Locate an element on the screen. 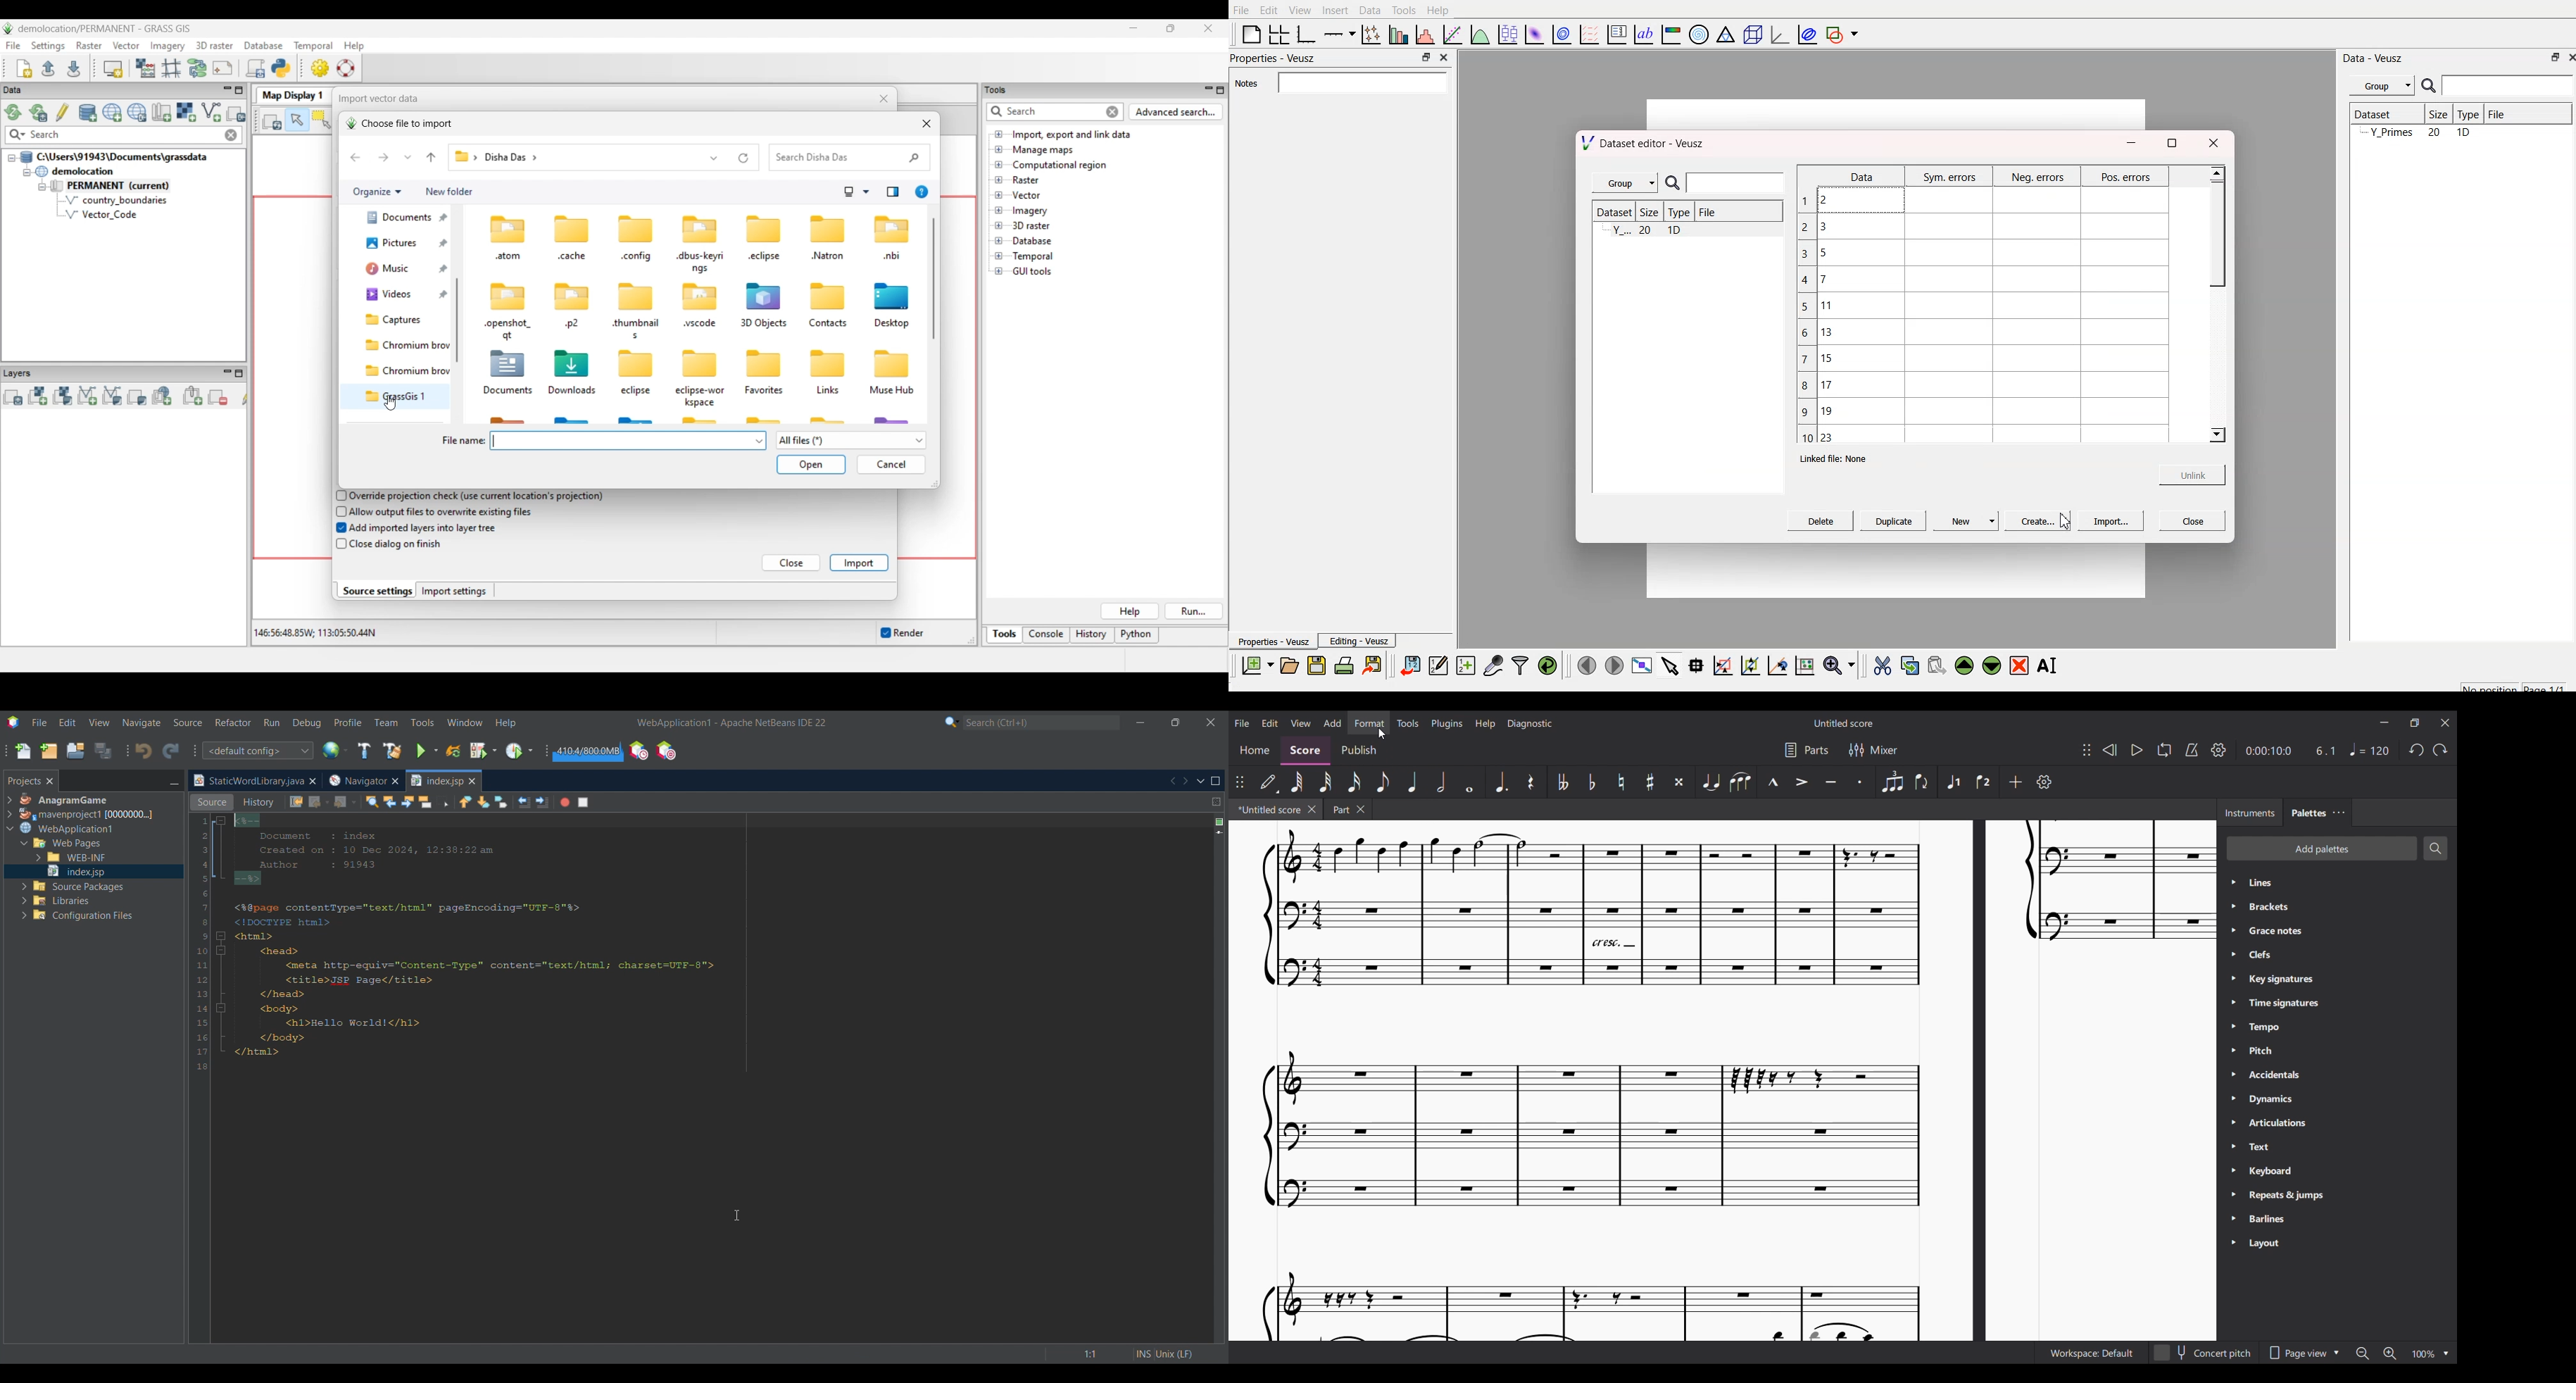  | Type is located at coordinates (1676, 213).